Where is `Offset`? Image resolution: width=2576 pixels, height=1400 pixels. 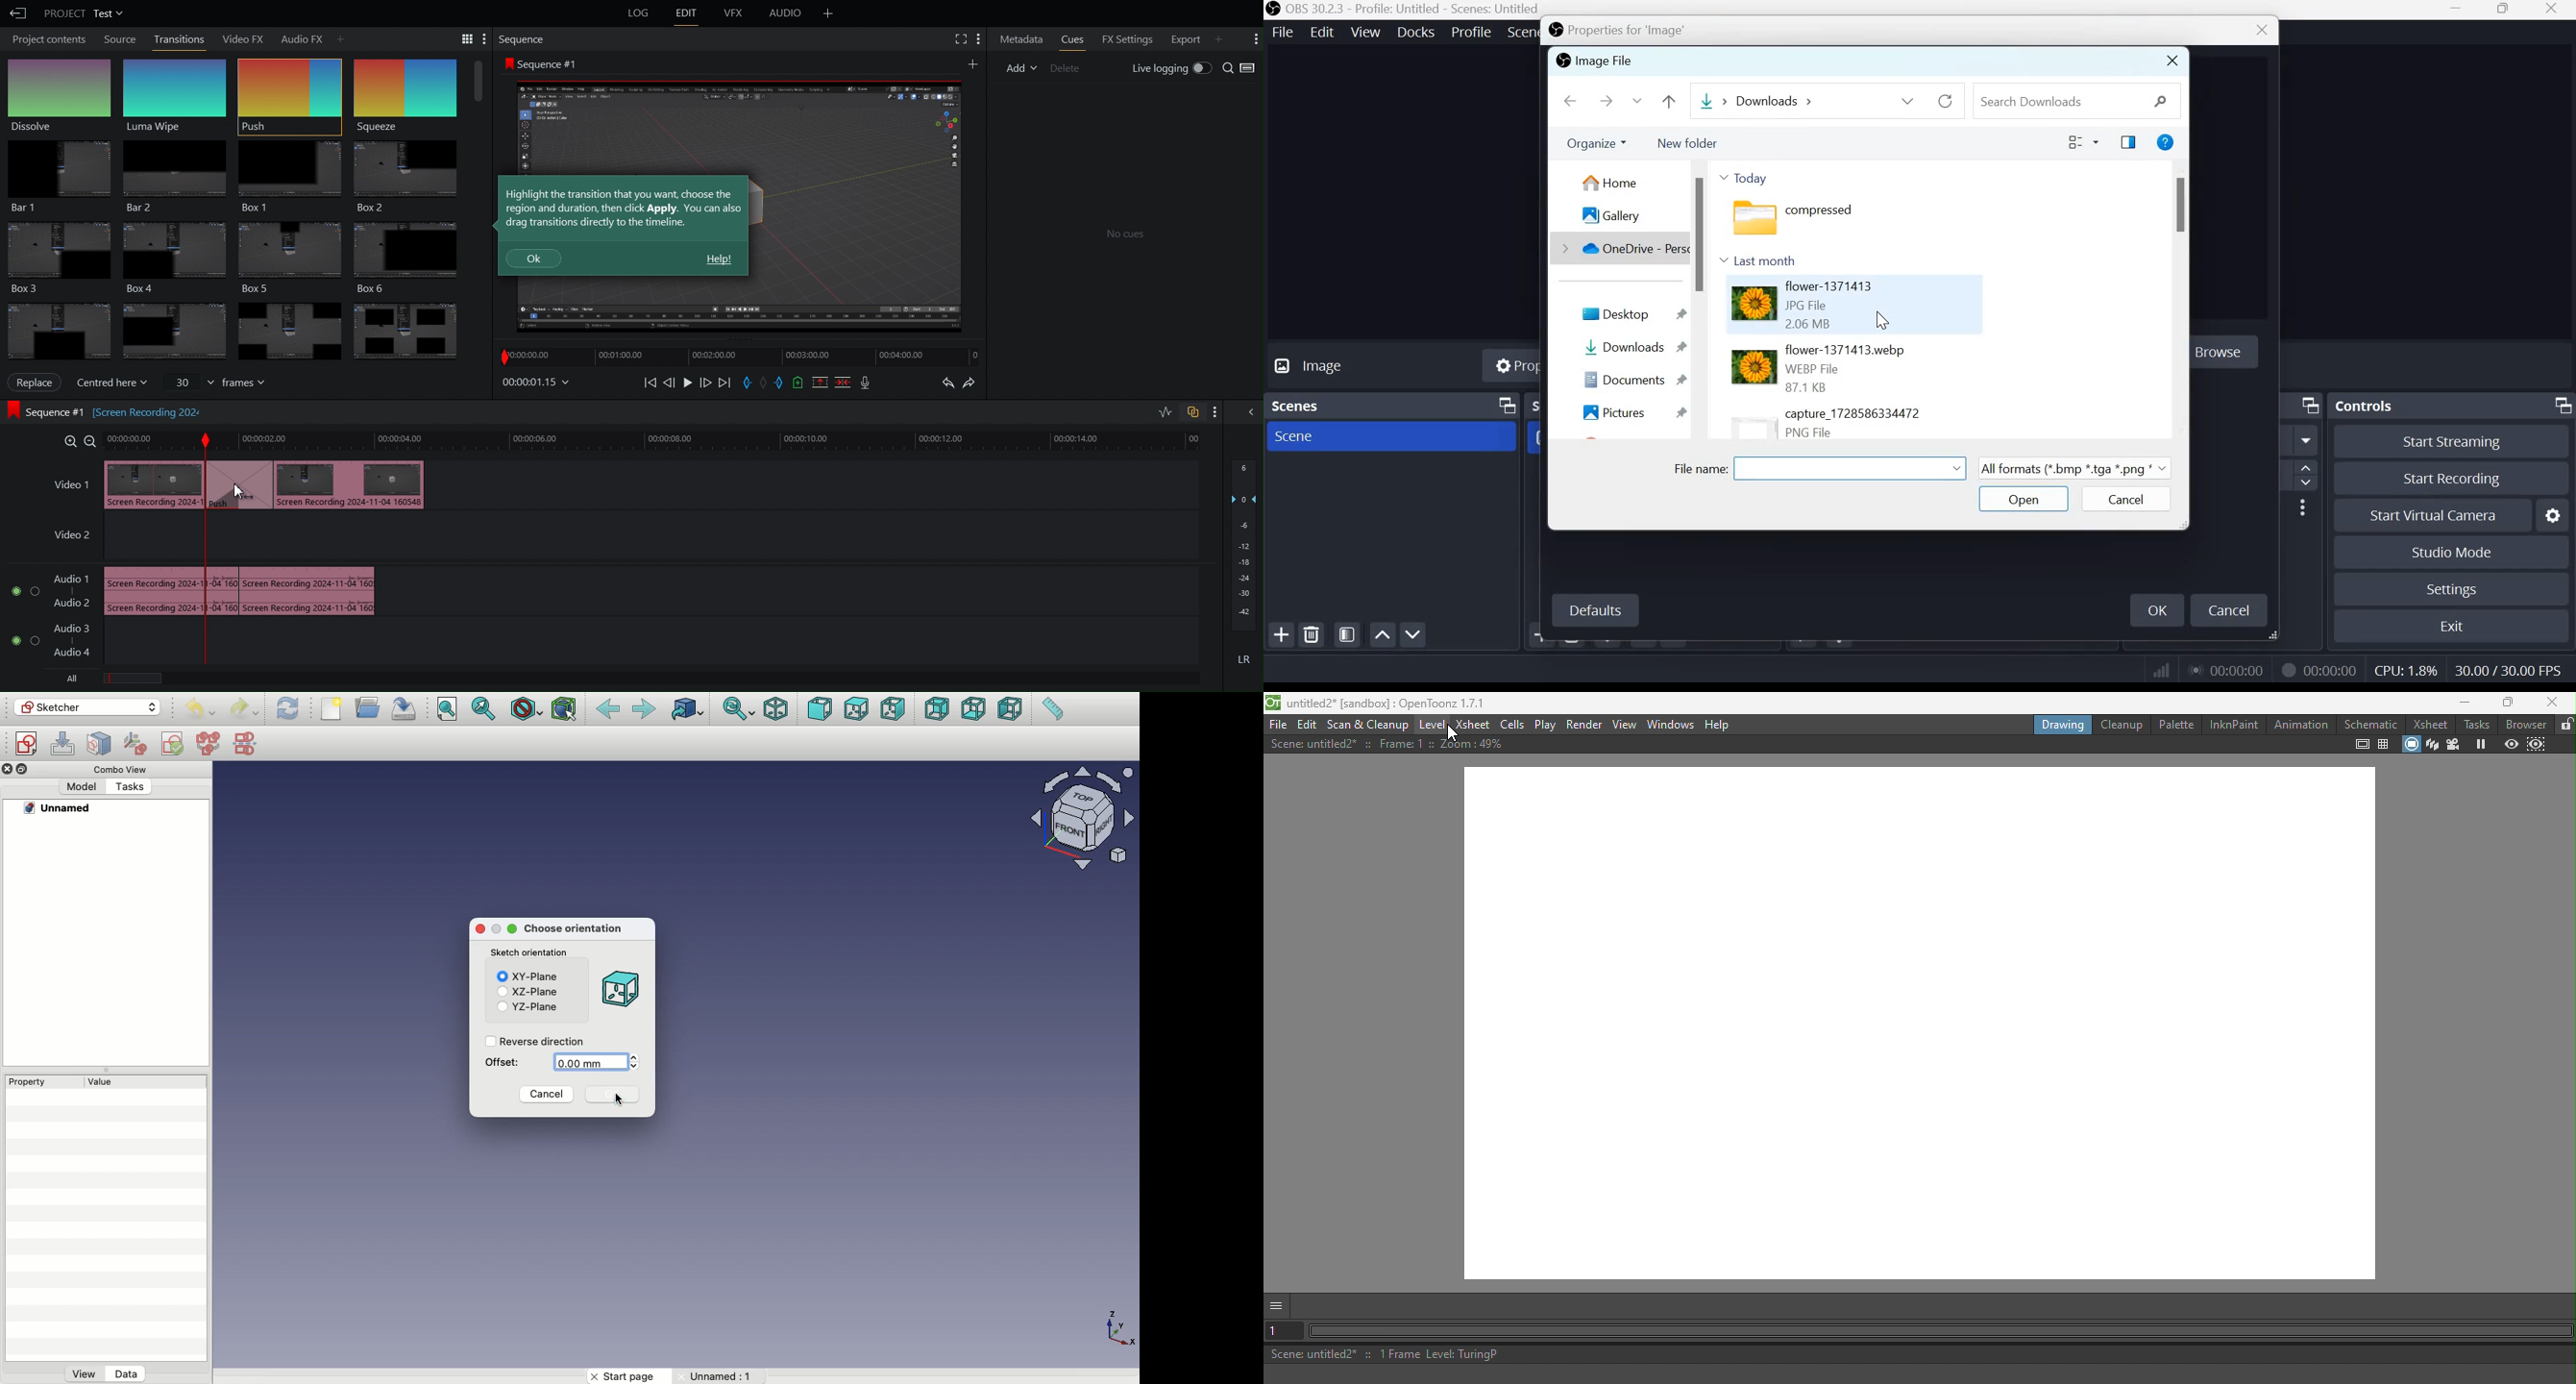 Offset is located at coordinates (502, 1063).